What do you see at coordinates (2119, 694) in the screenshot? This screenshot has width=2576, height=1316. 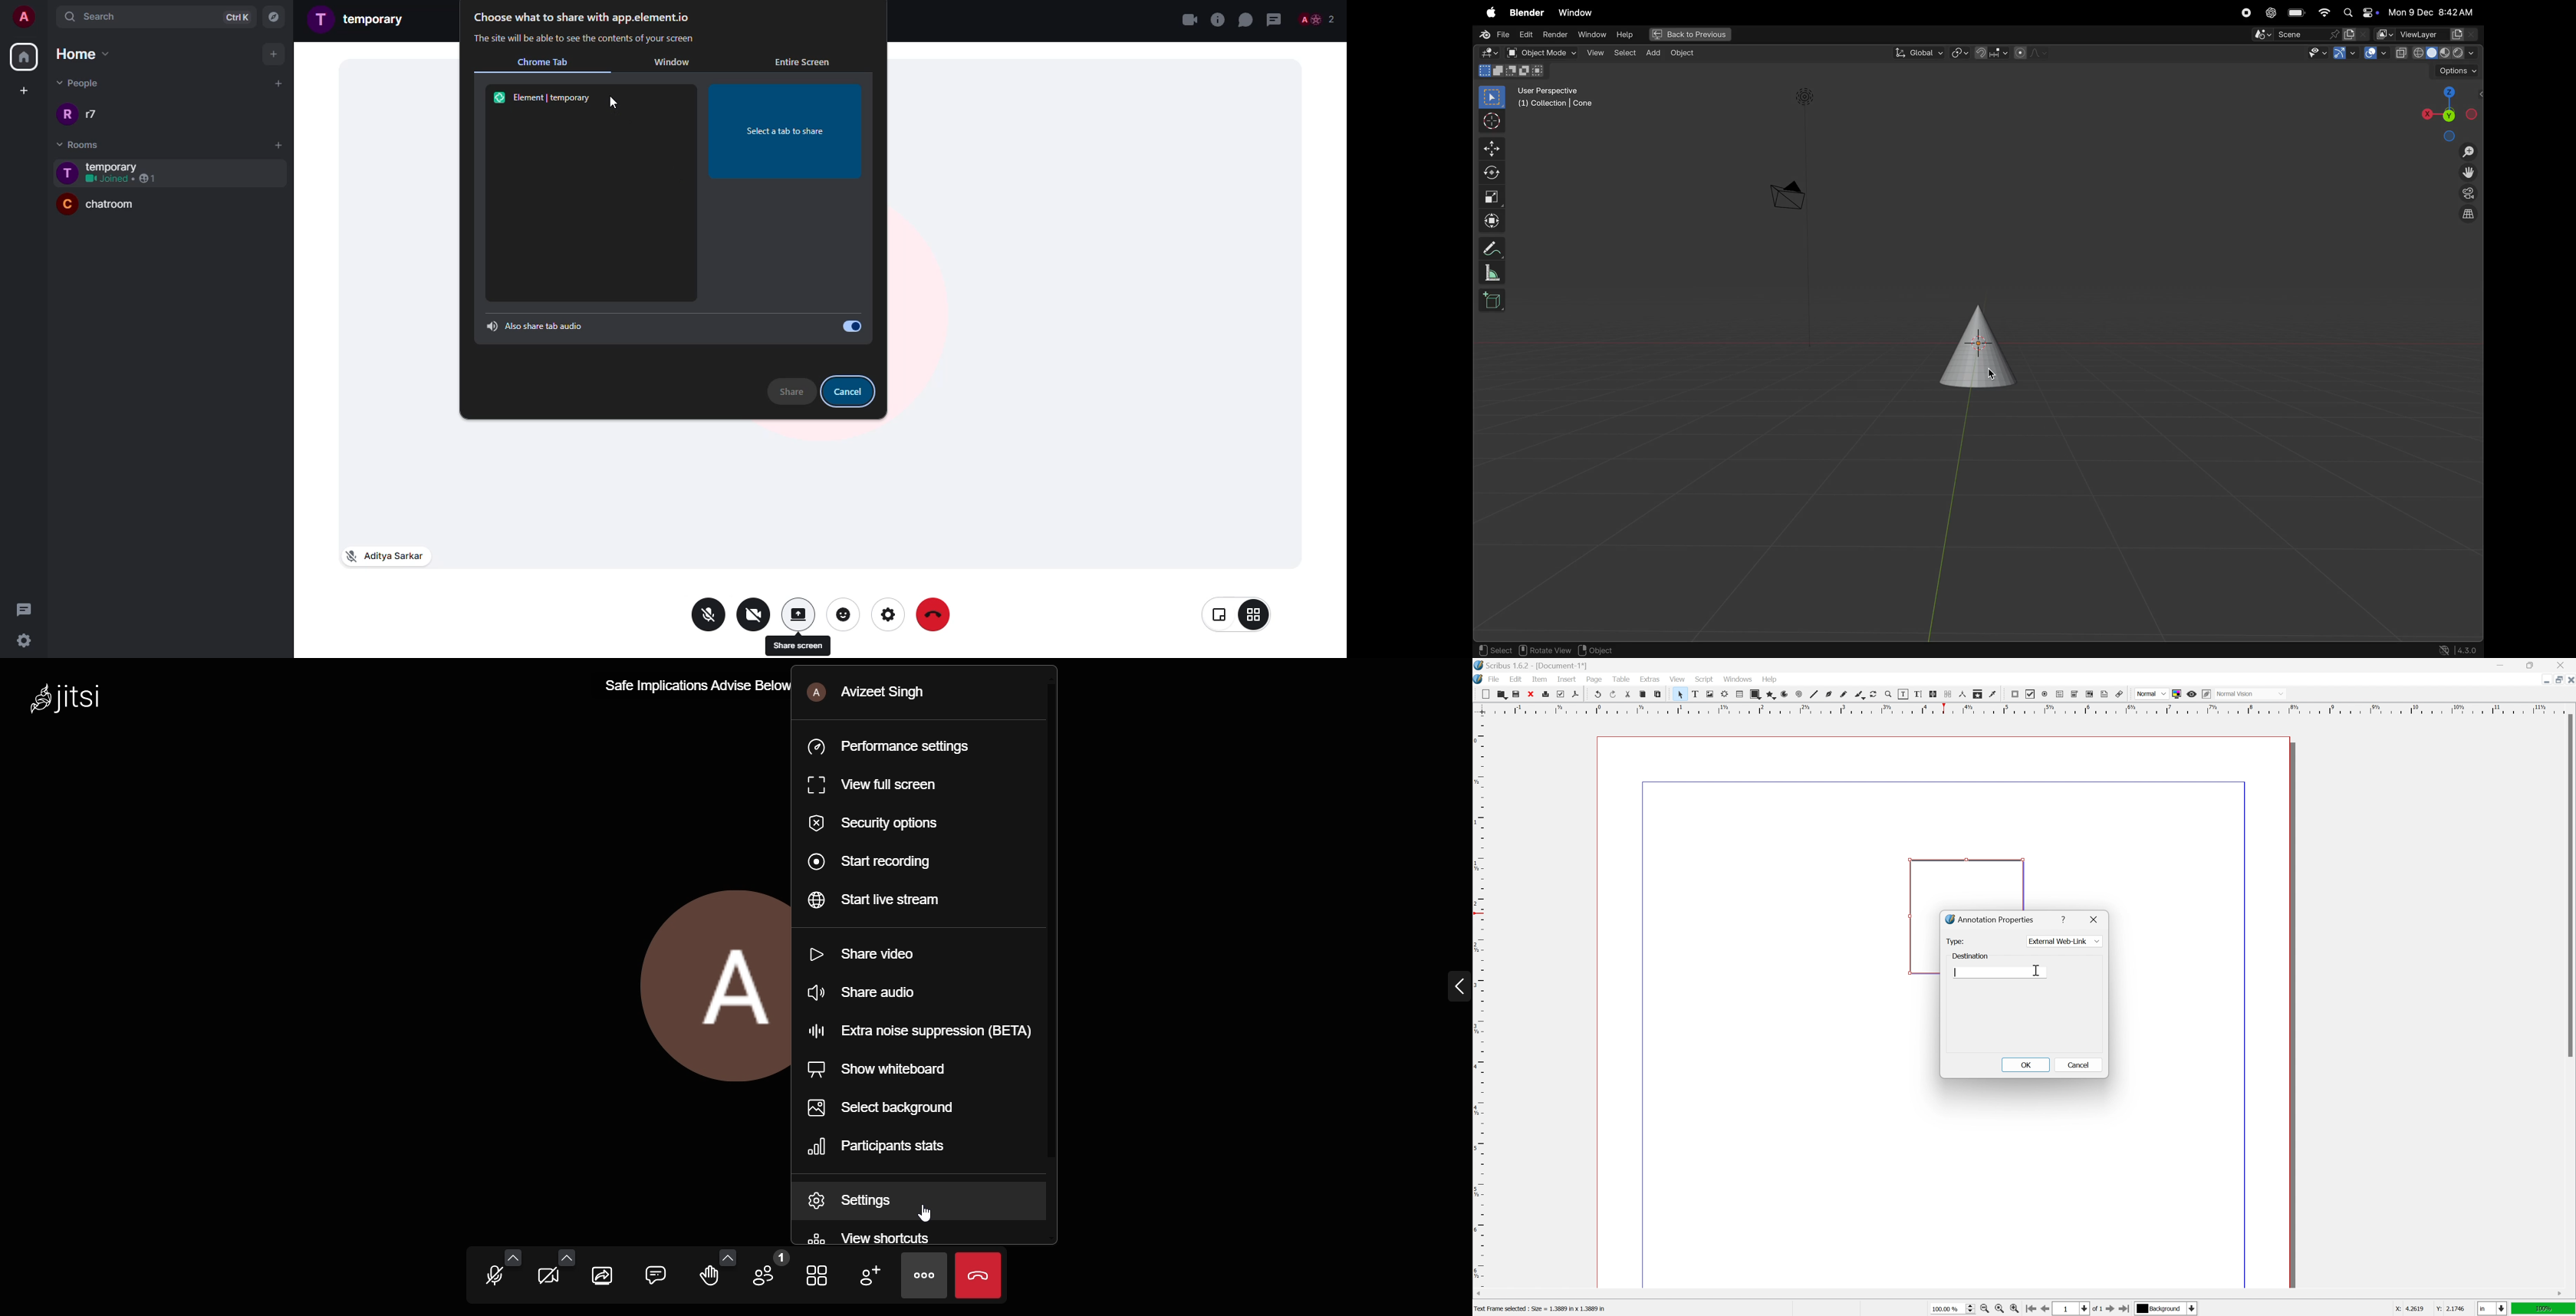 I see `link annotation` at bounding box center [2119, 694].